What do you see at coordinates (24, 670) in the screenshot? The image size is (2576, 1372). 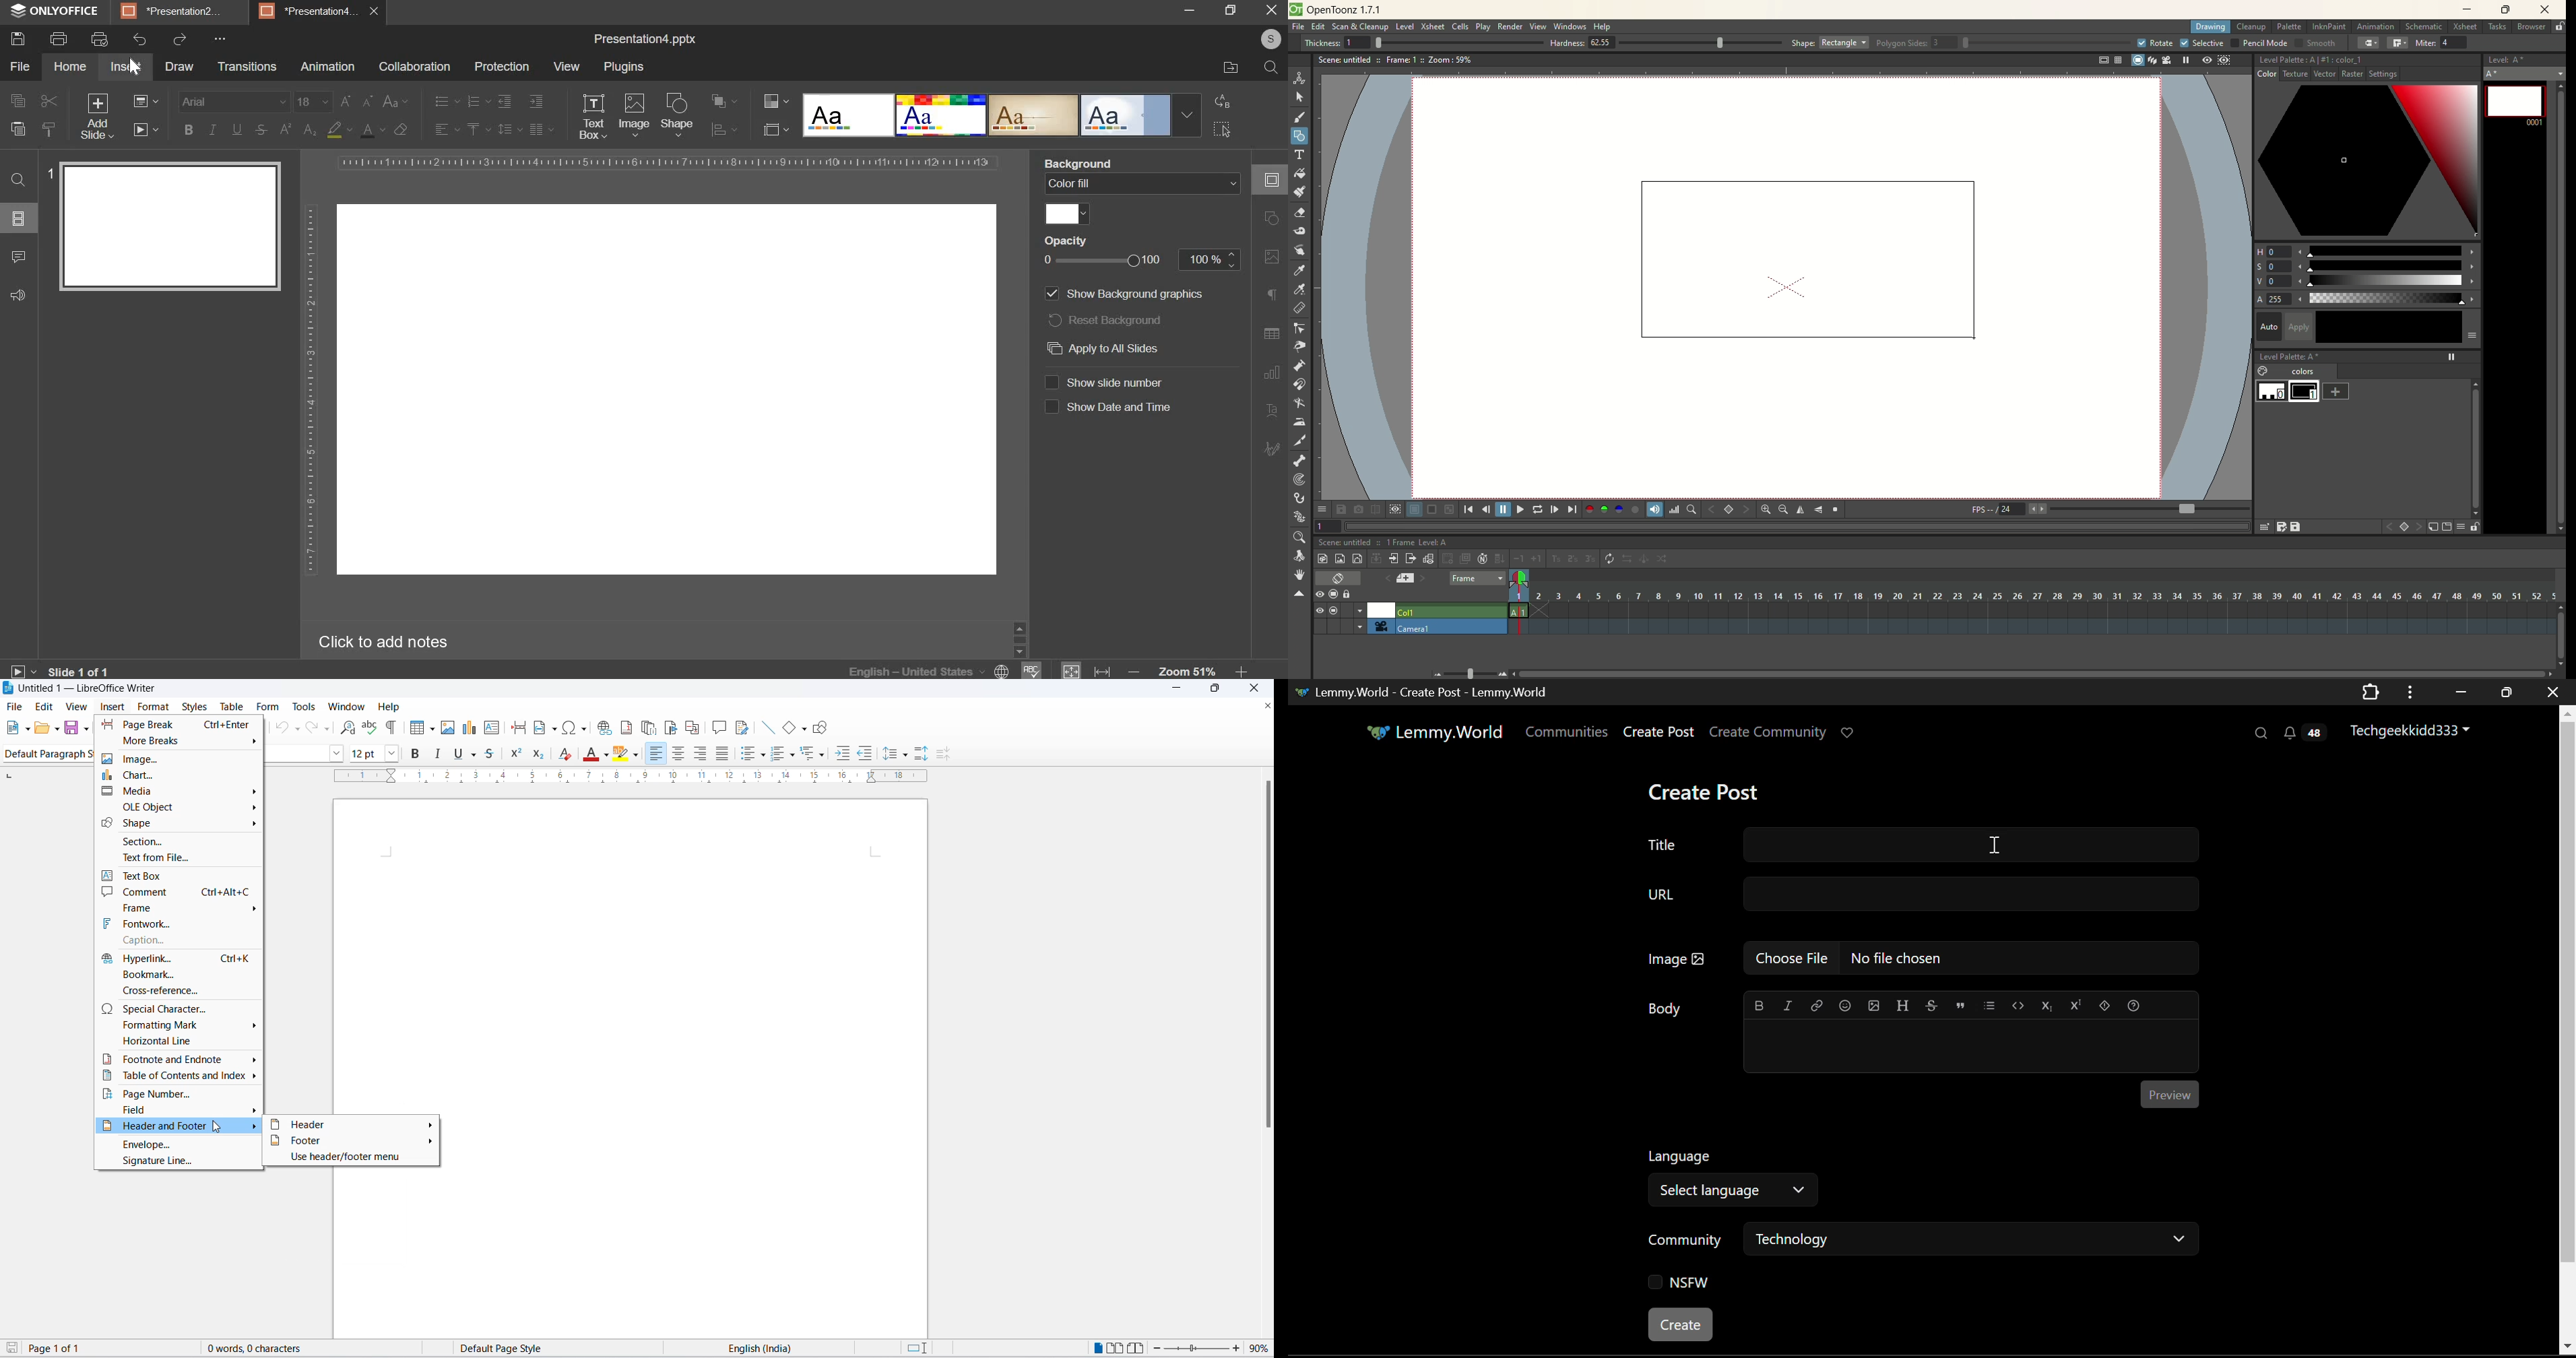 I see `slideshow` at bounding box center [24, 670].